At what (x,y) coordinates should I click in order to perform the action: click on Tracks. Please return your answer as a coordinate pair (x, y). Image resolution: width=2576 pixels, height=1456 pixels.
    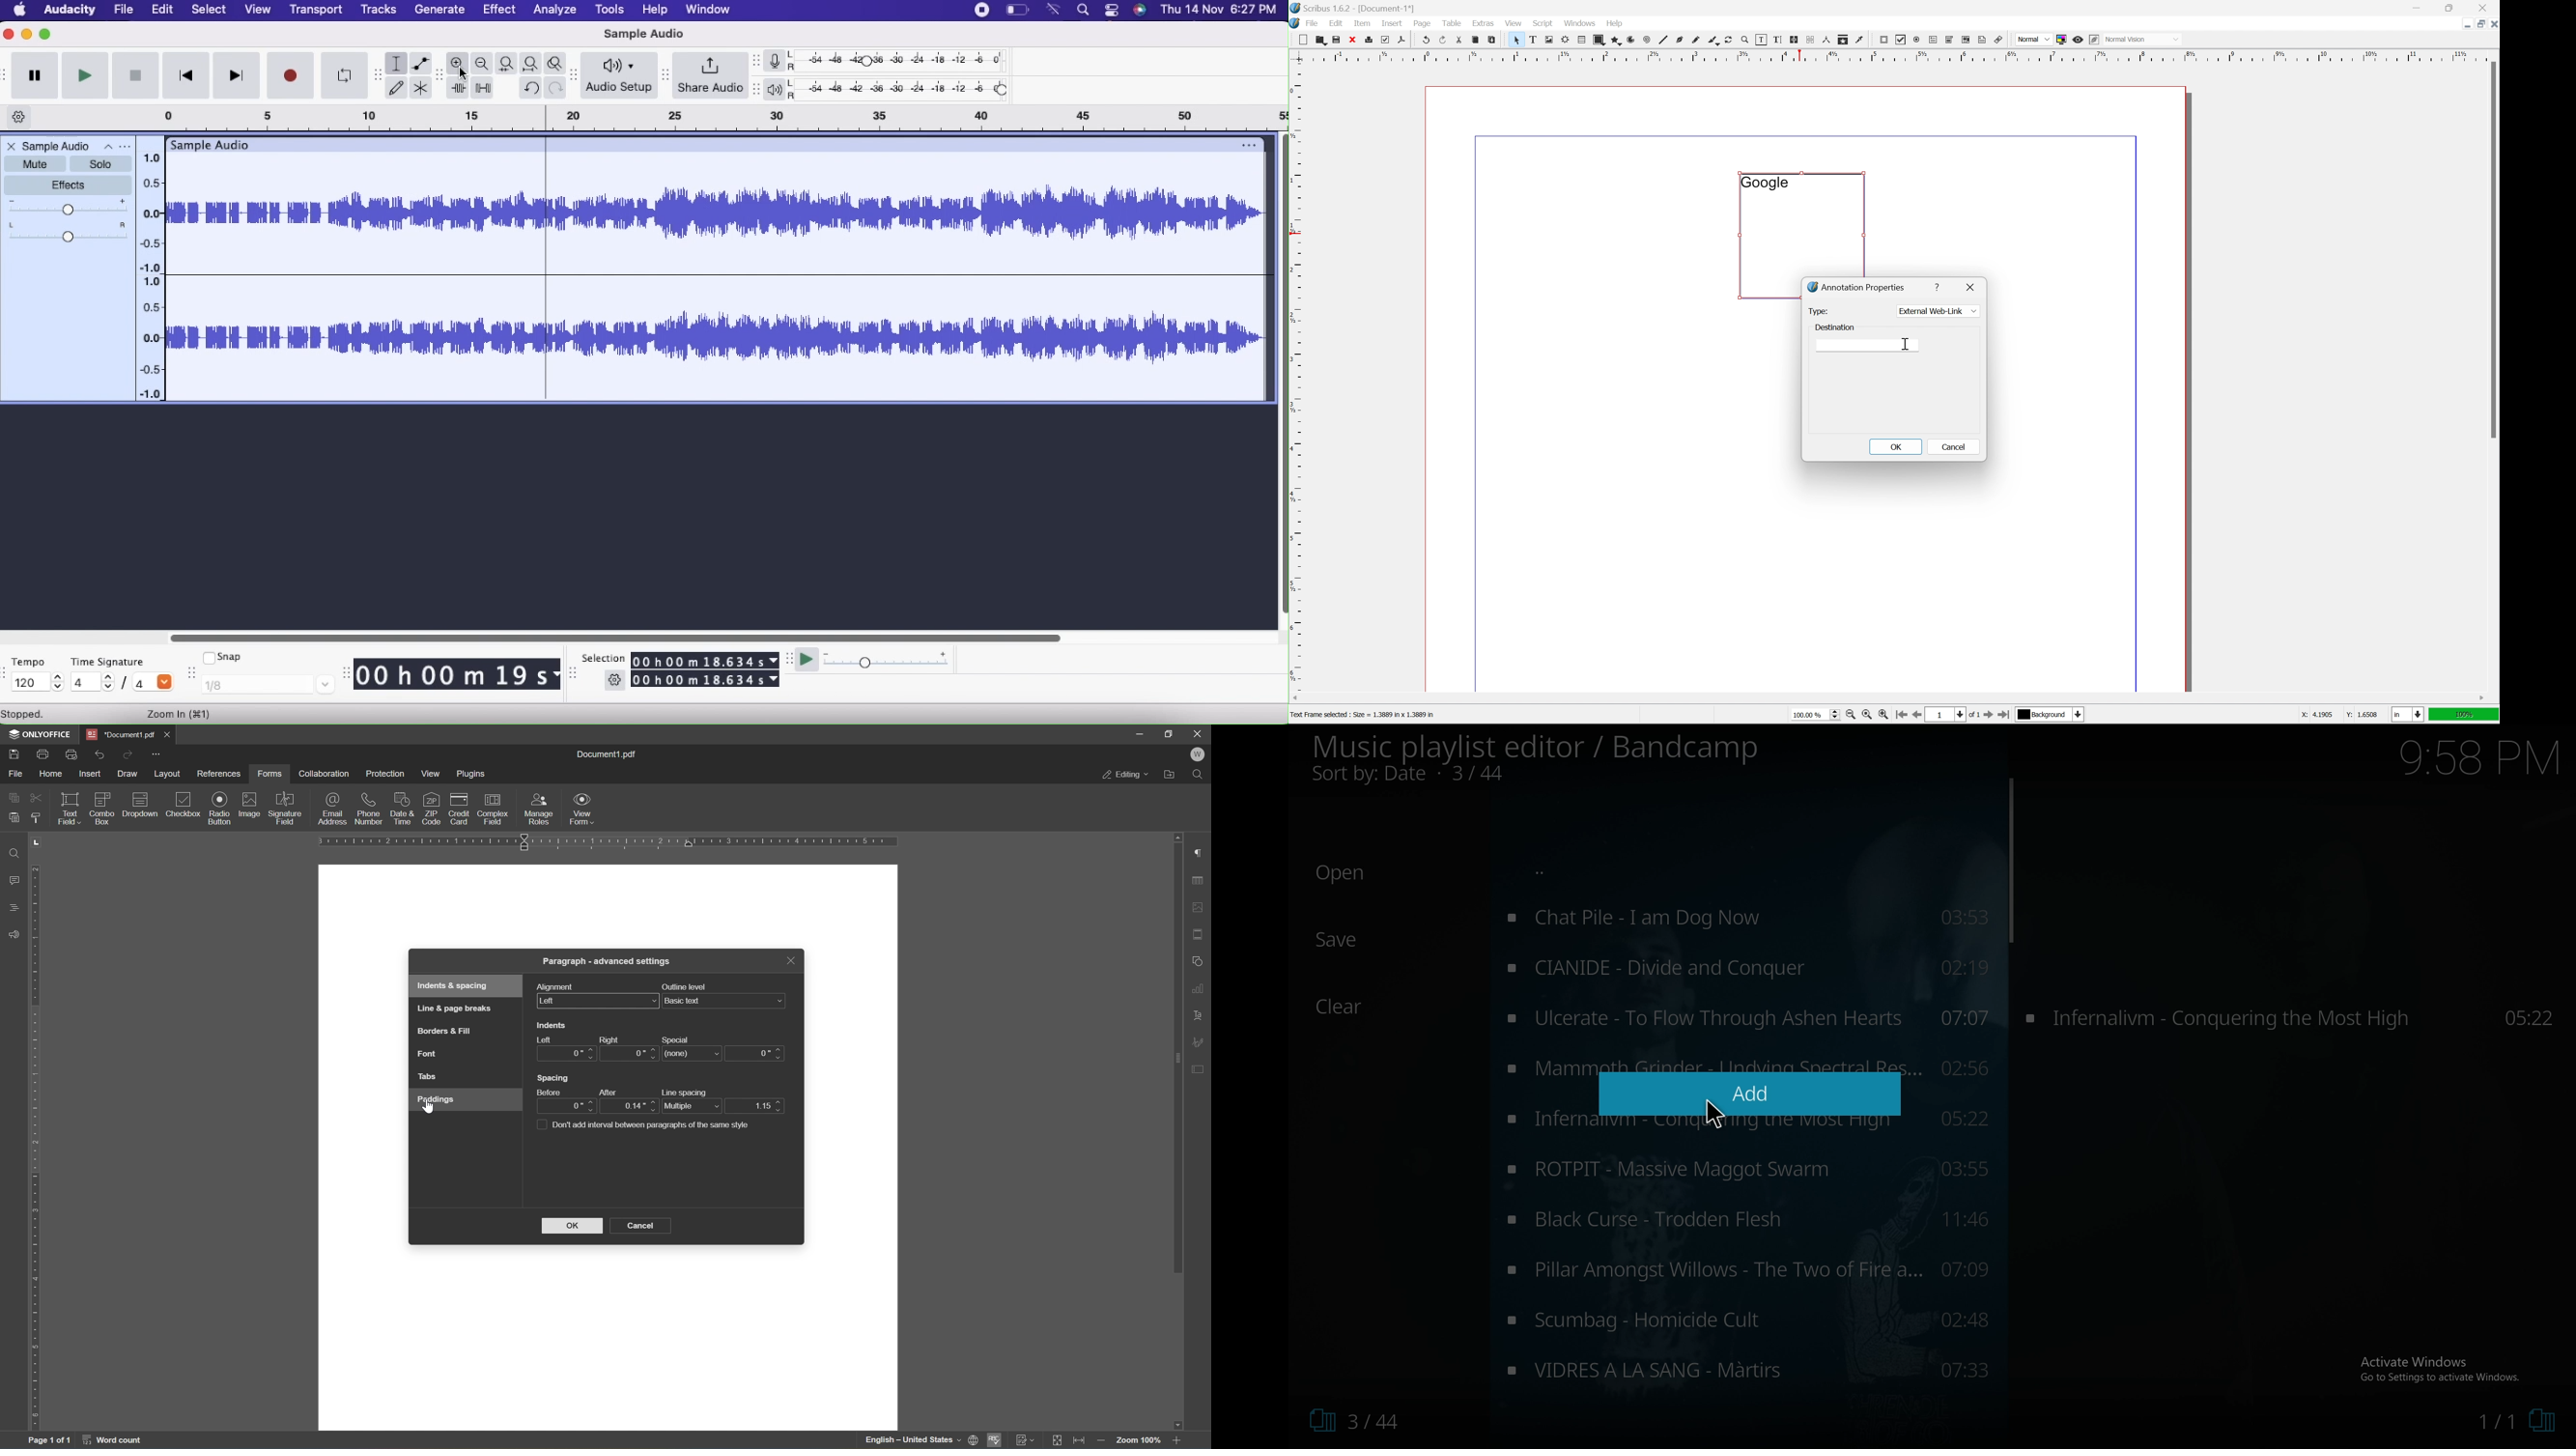
    Looking at the image, I should click on (378, 10).